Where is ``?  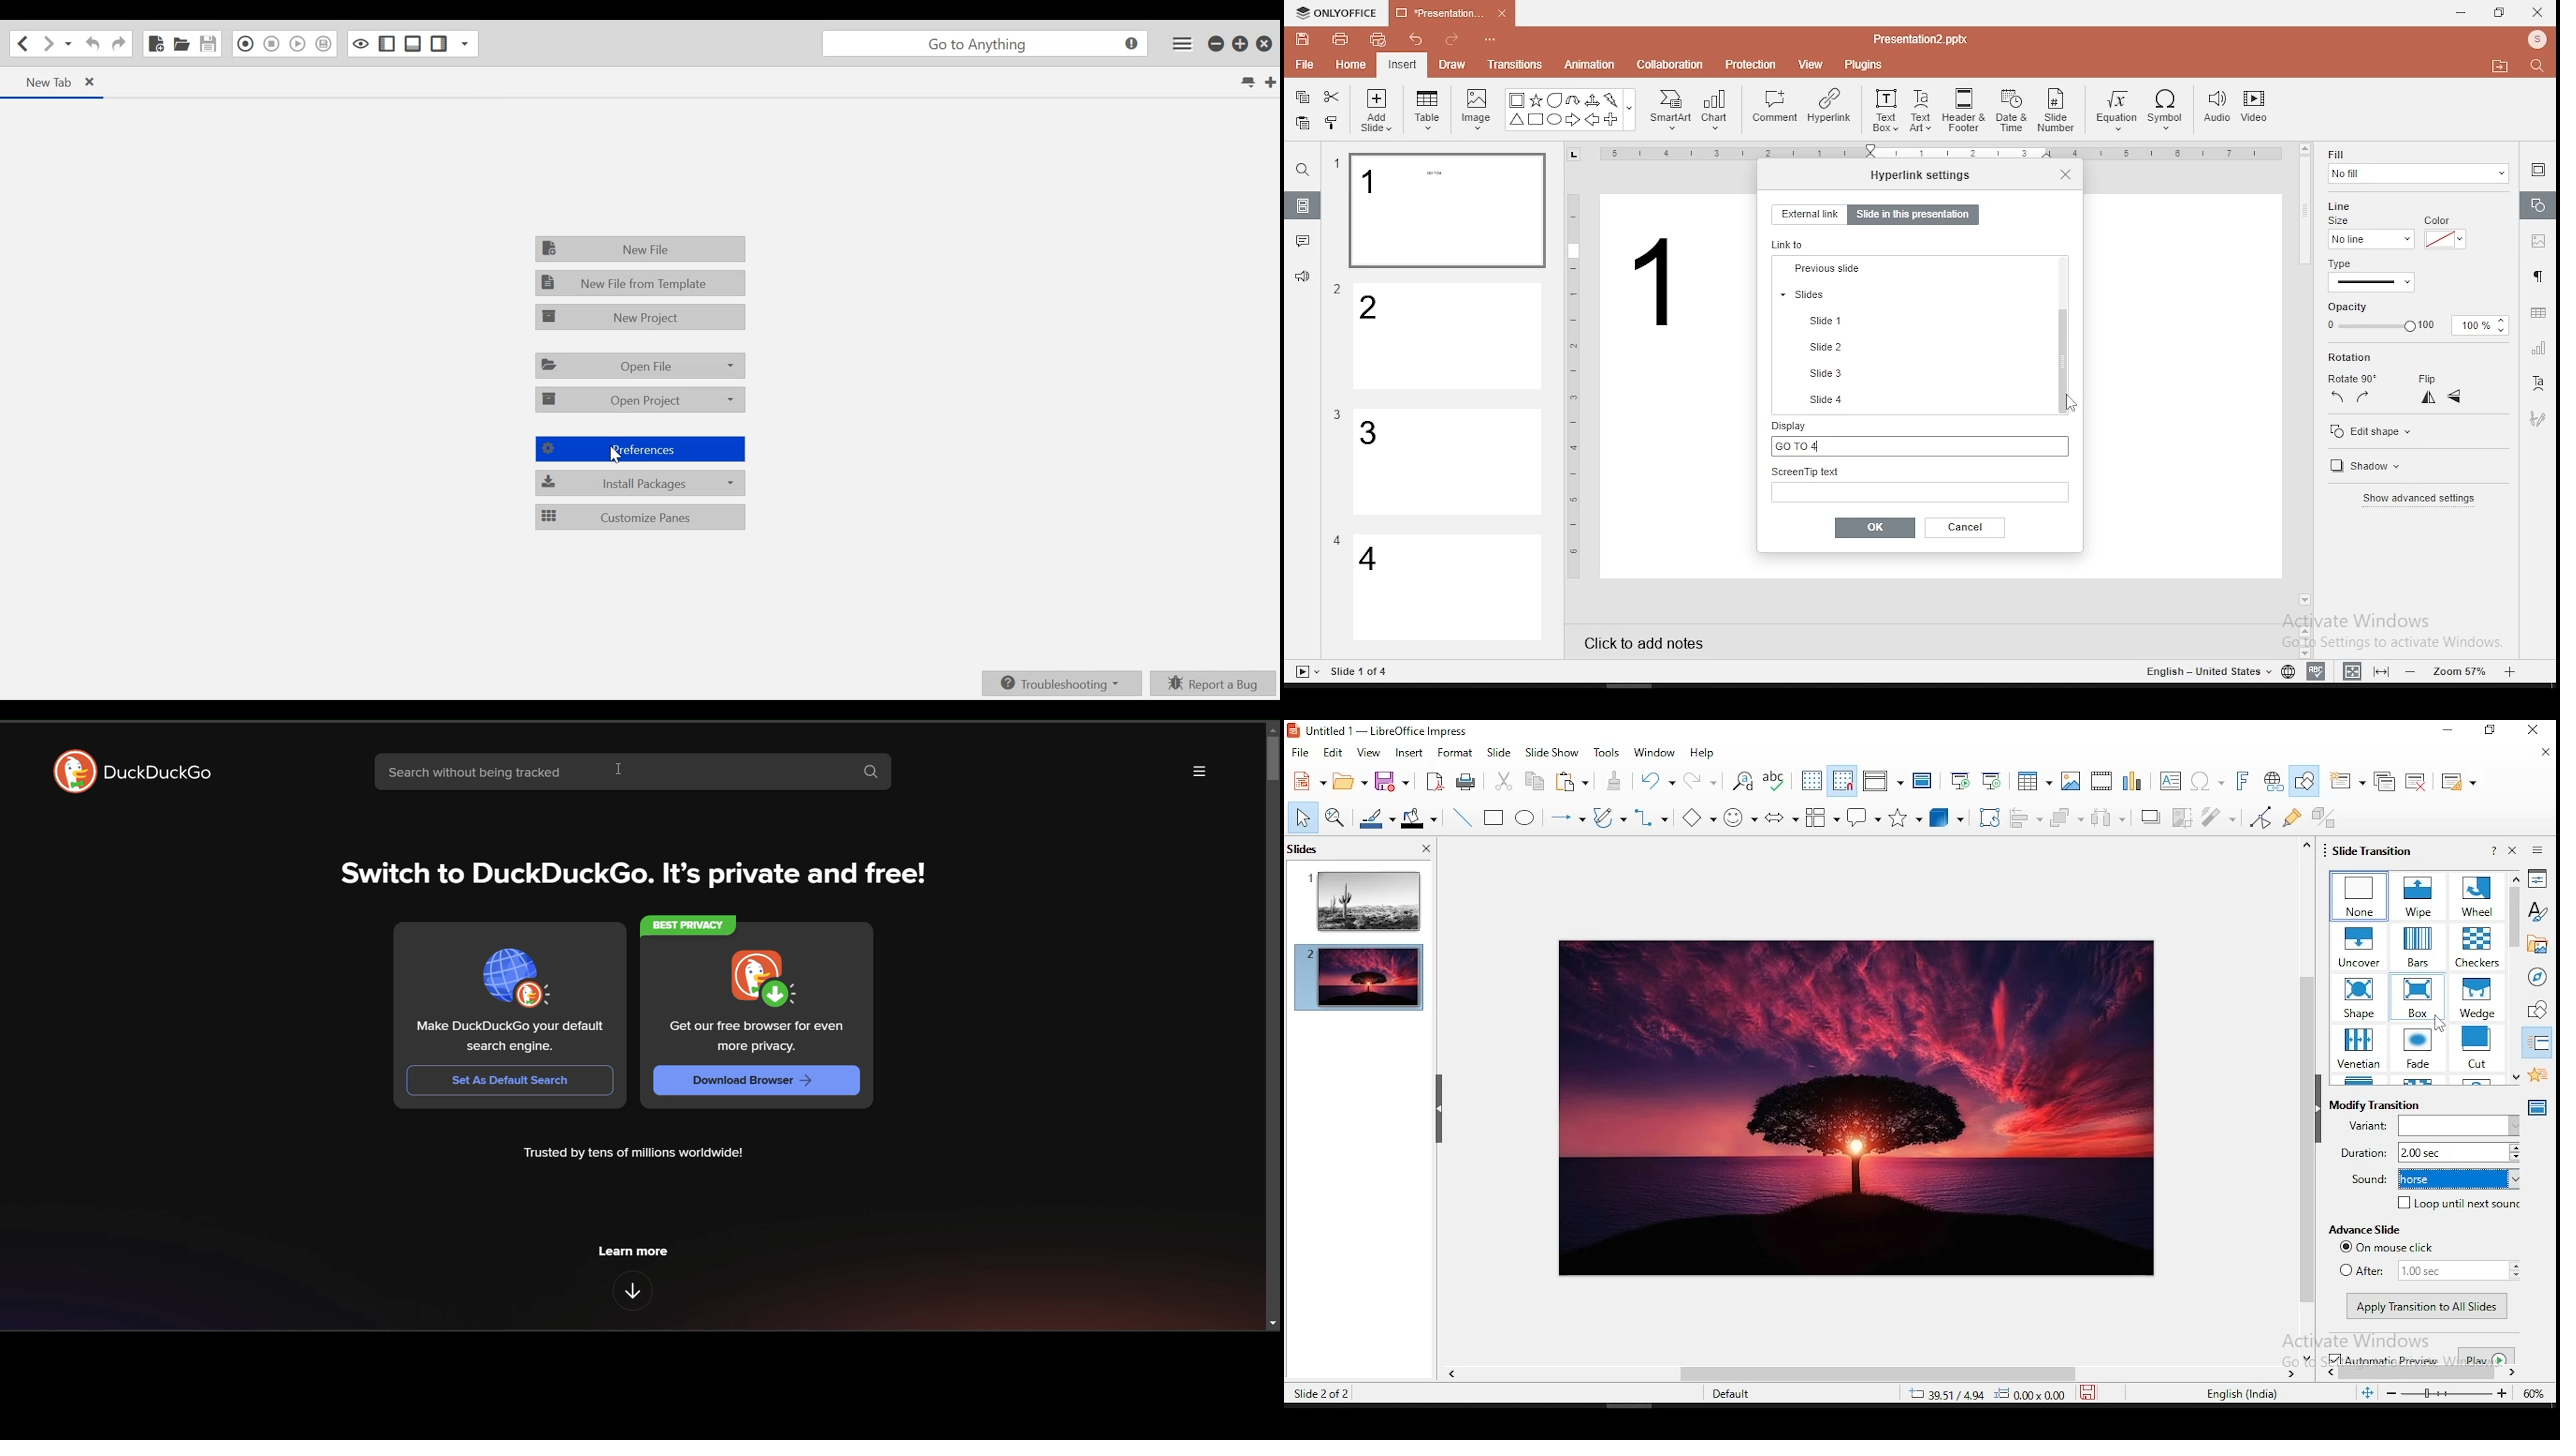  is located at coordinates (1945, 155).